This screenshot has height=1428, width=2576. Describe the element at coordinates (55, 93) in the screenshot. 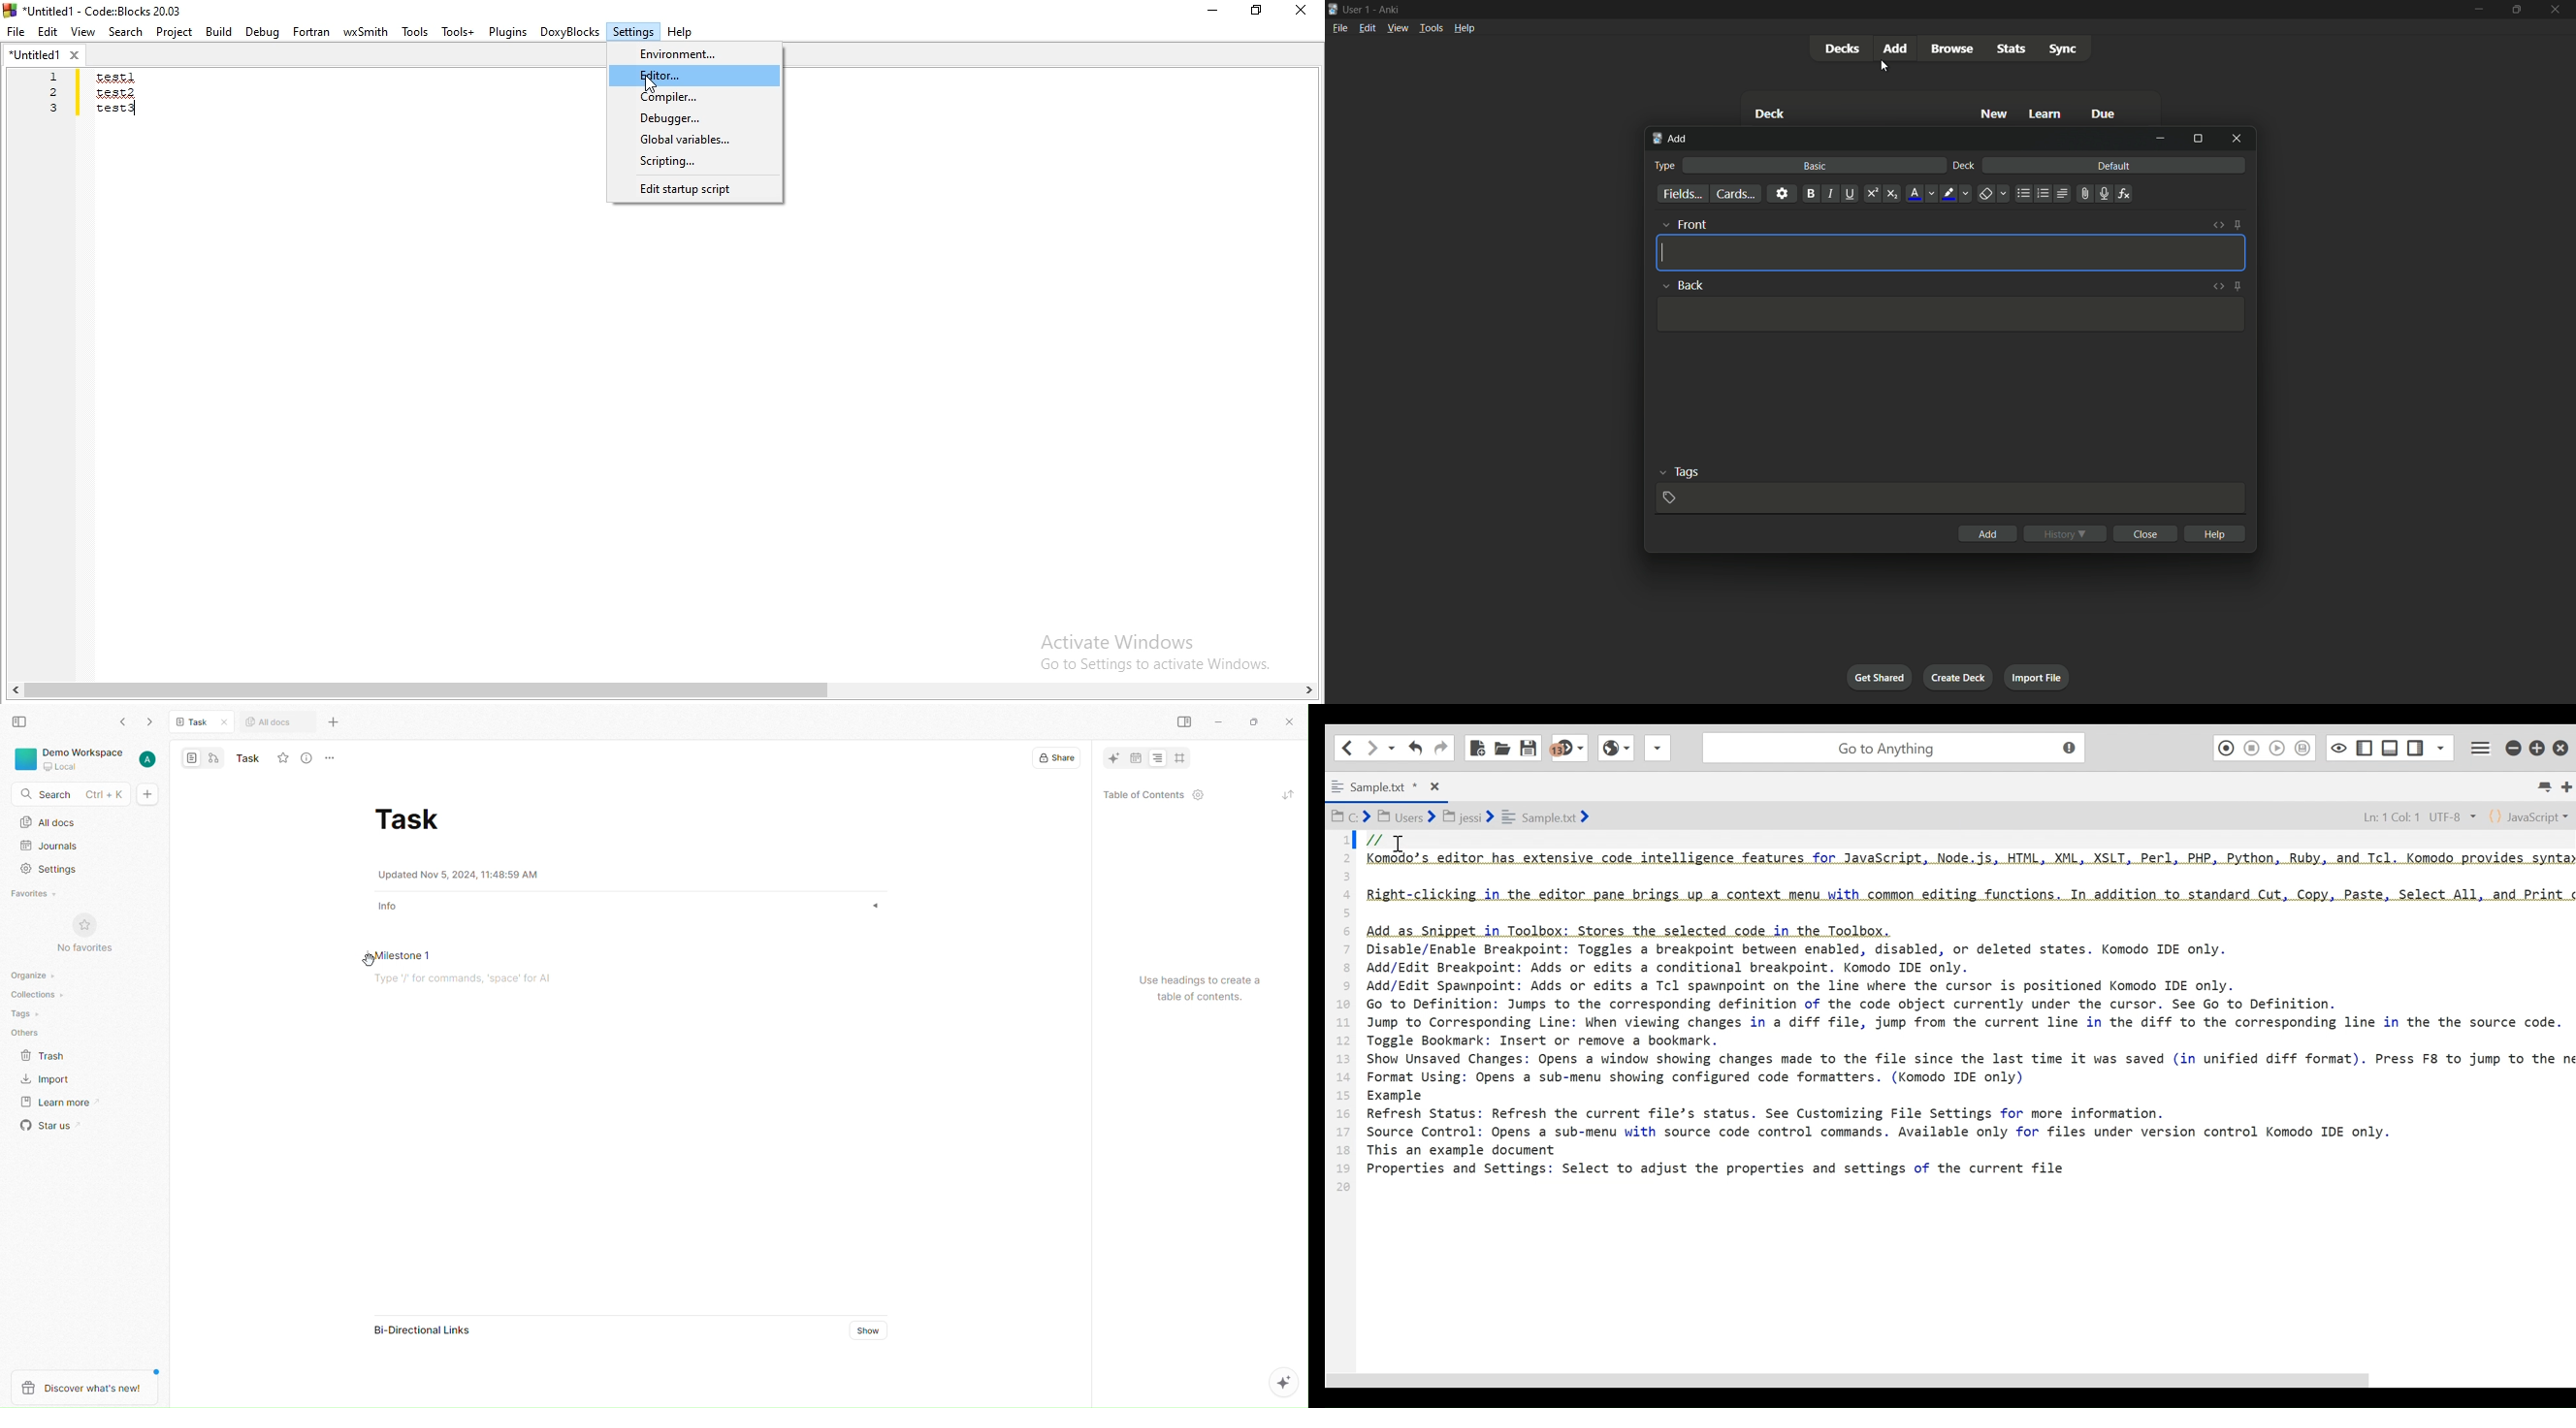

I see `1 2 3` at that location.